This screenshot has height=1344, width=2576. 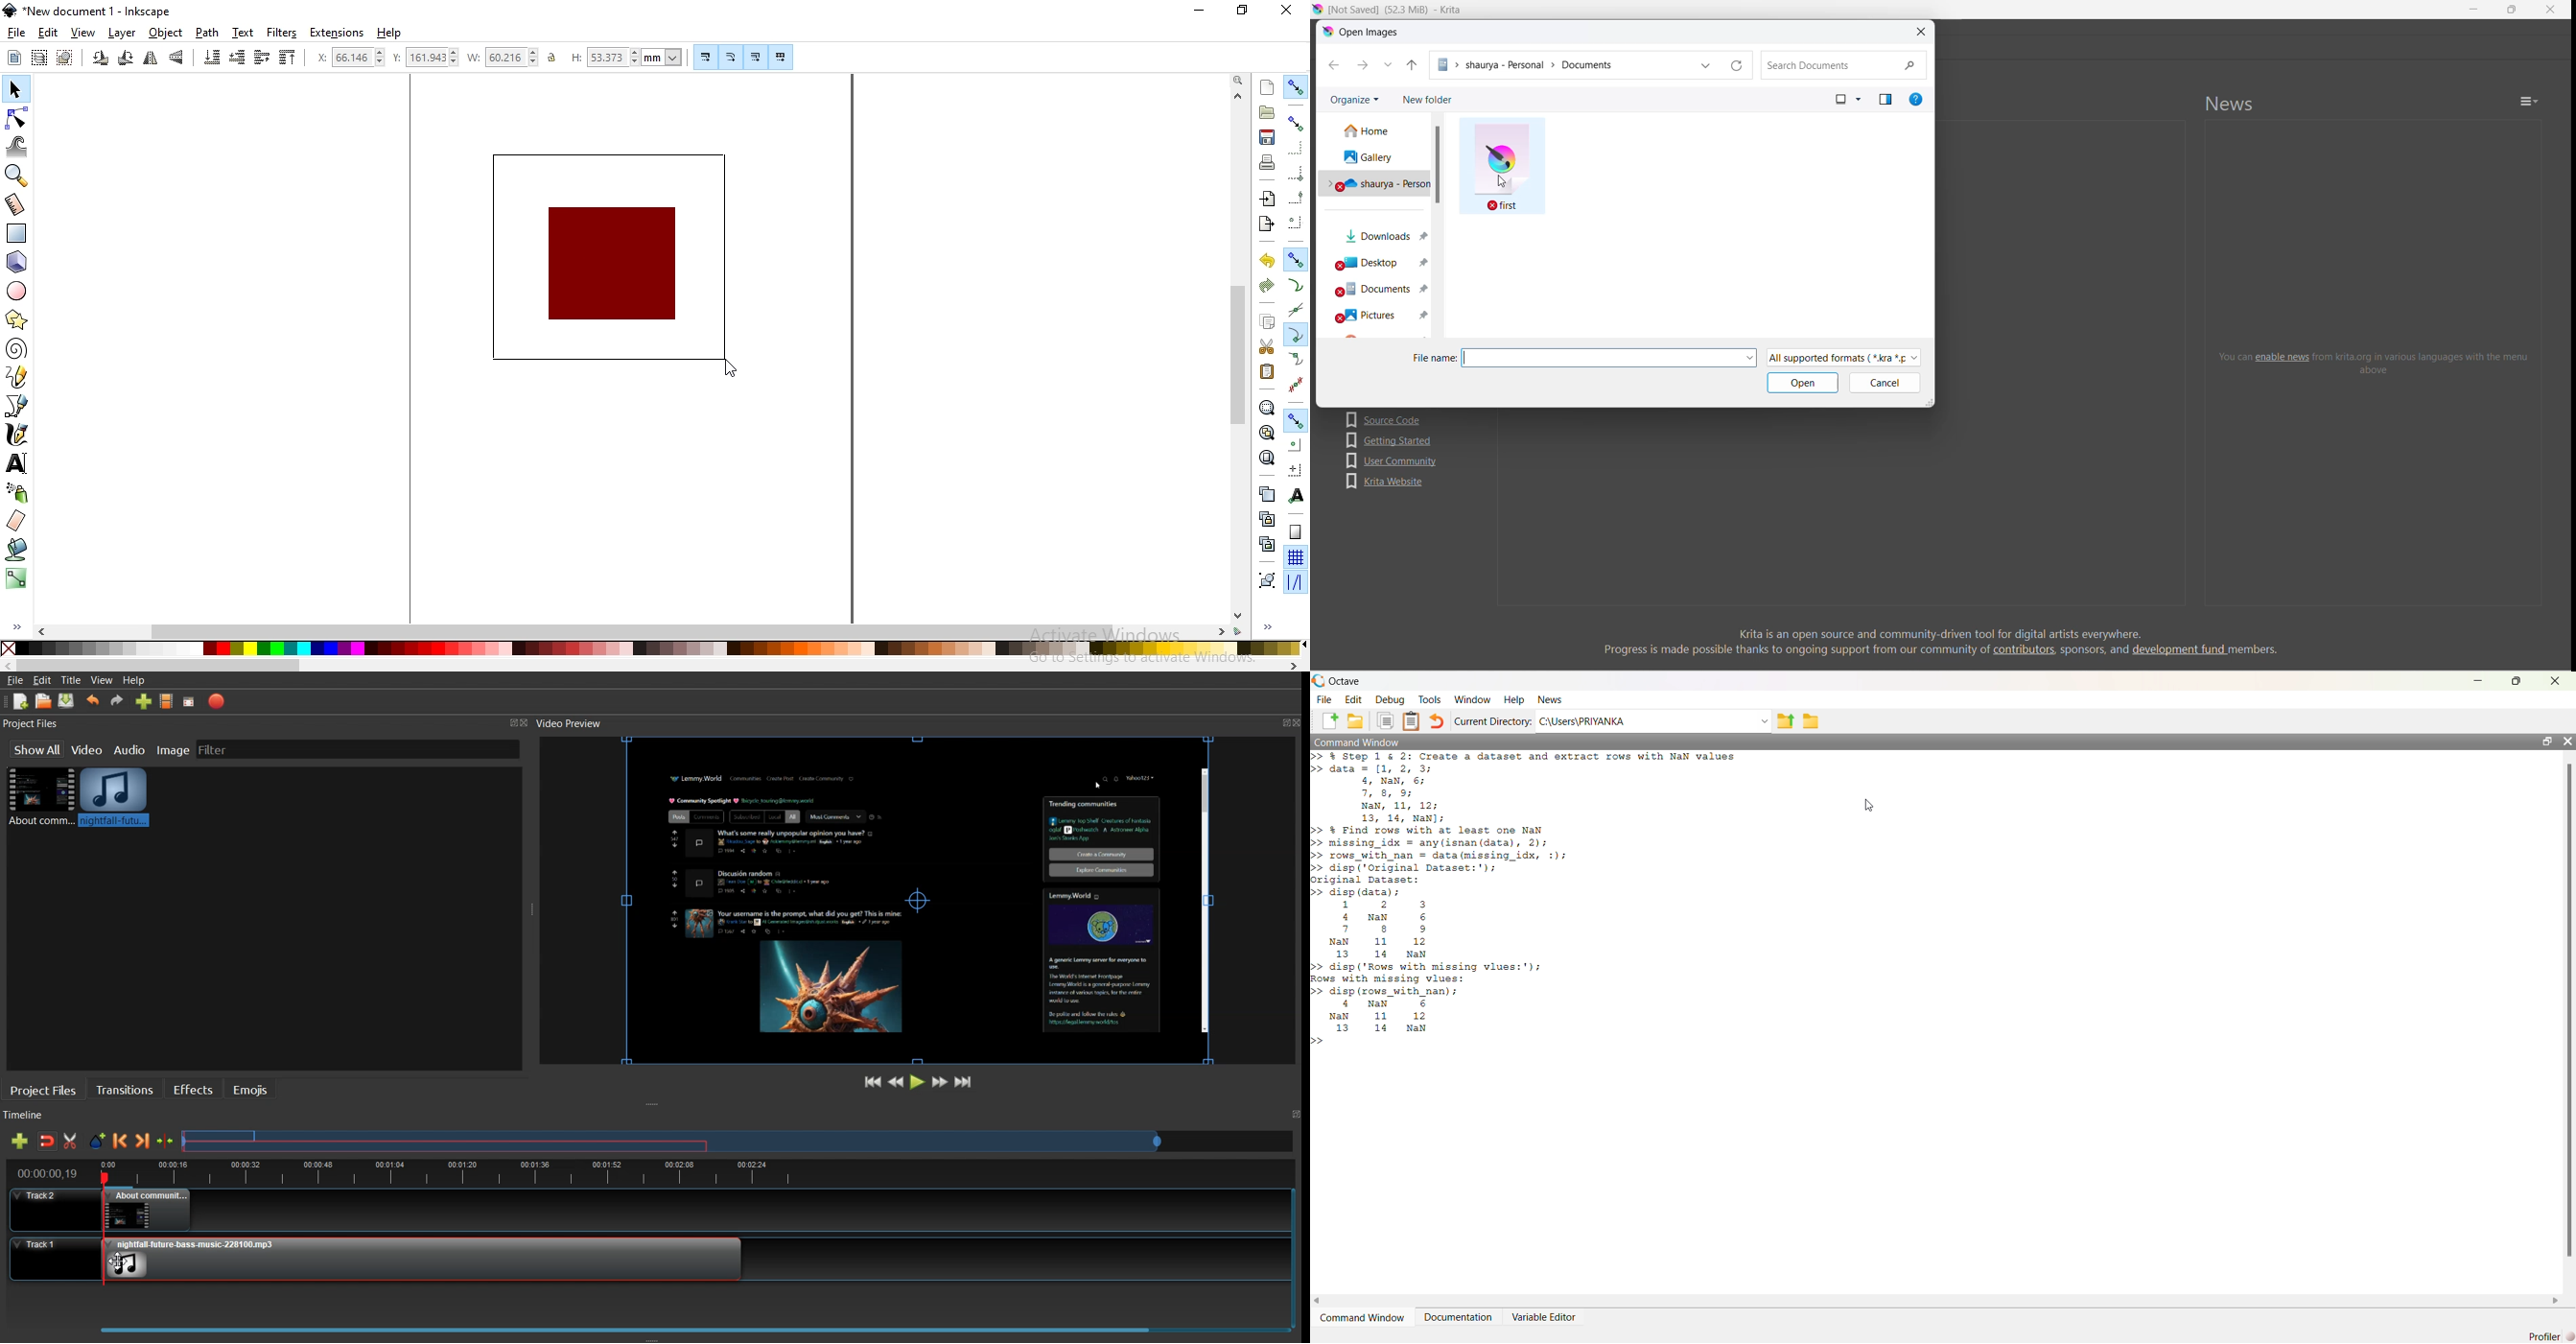 What do you see at coordinates (15, 89) in the screenshot?
I see `select and transform objects` at bounding box center [15, 89].